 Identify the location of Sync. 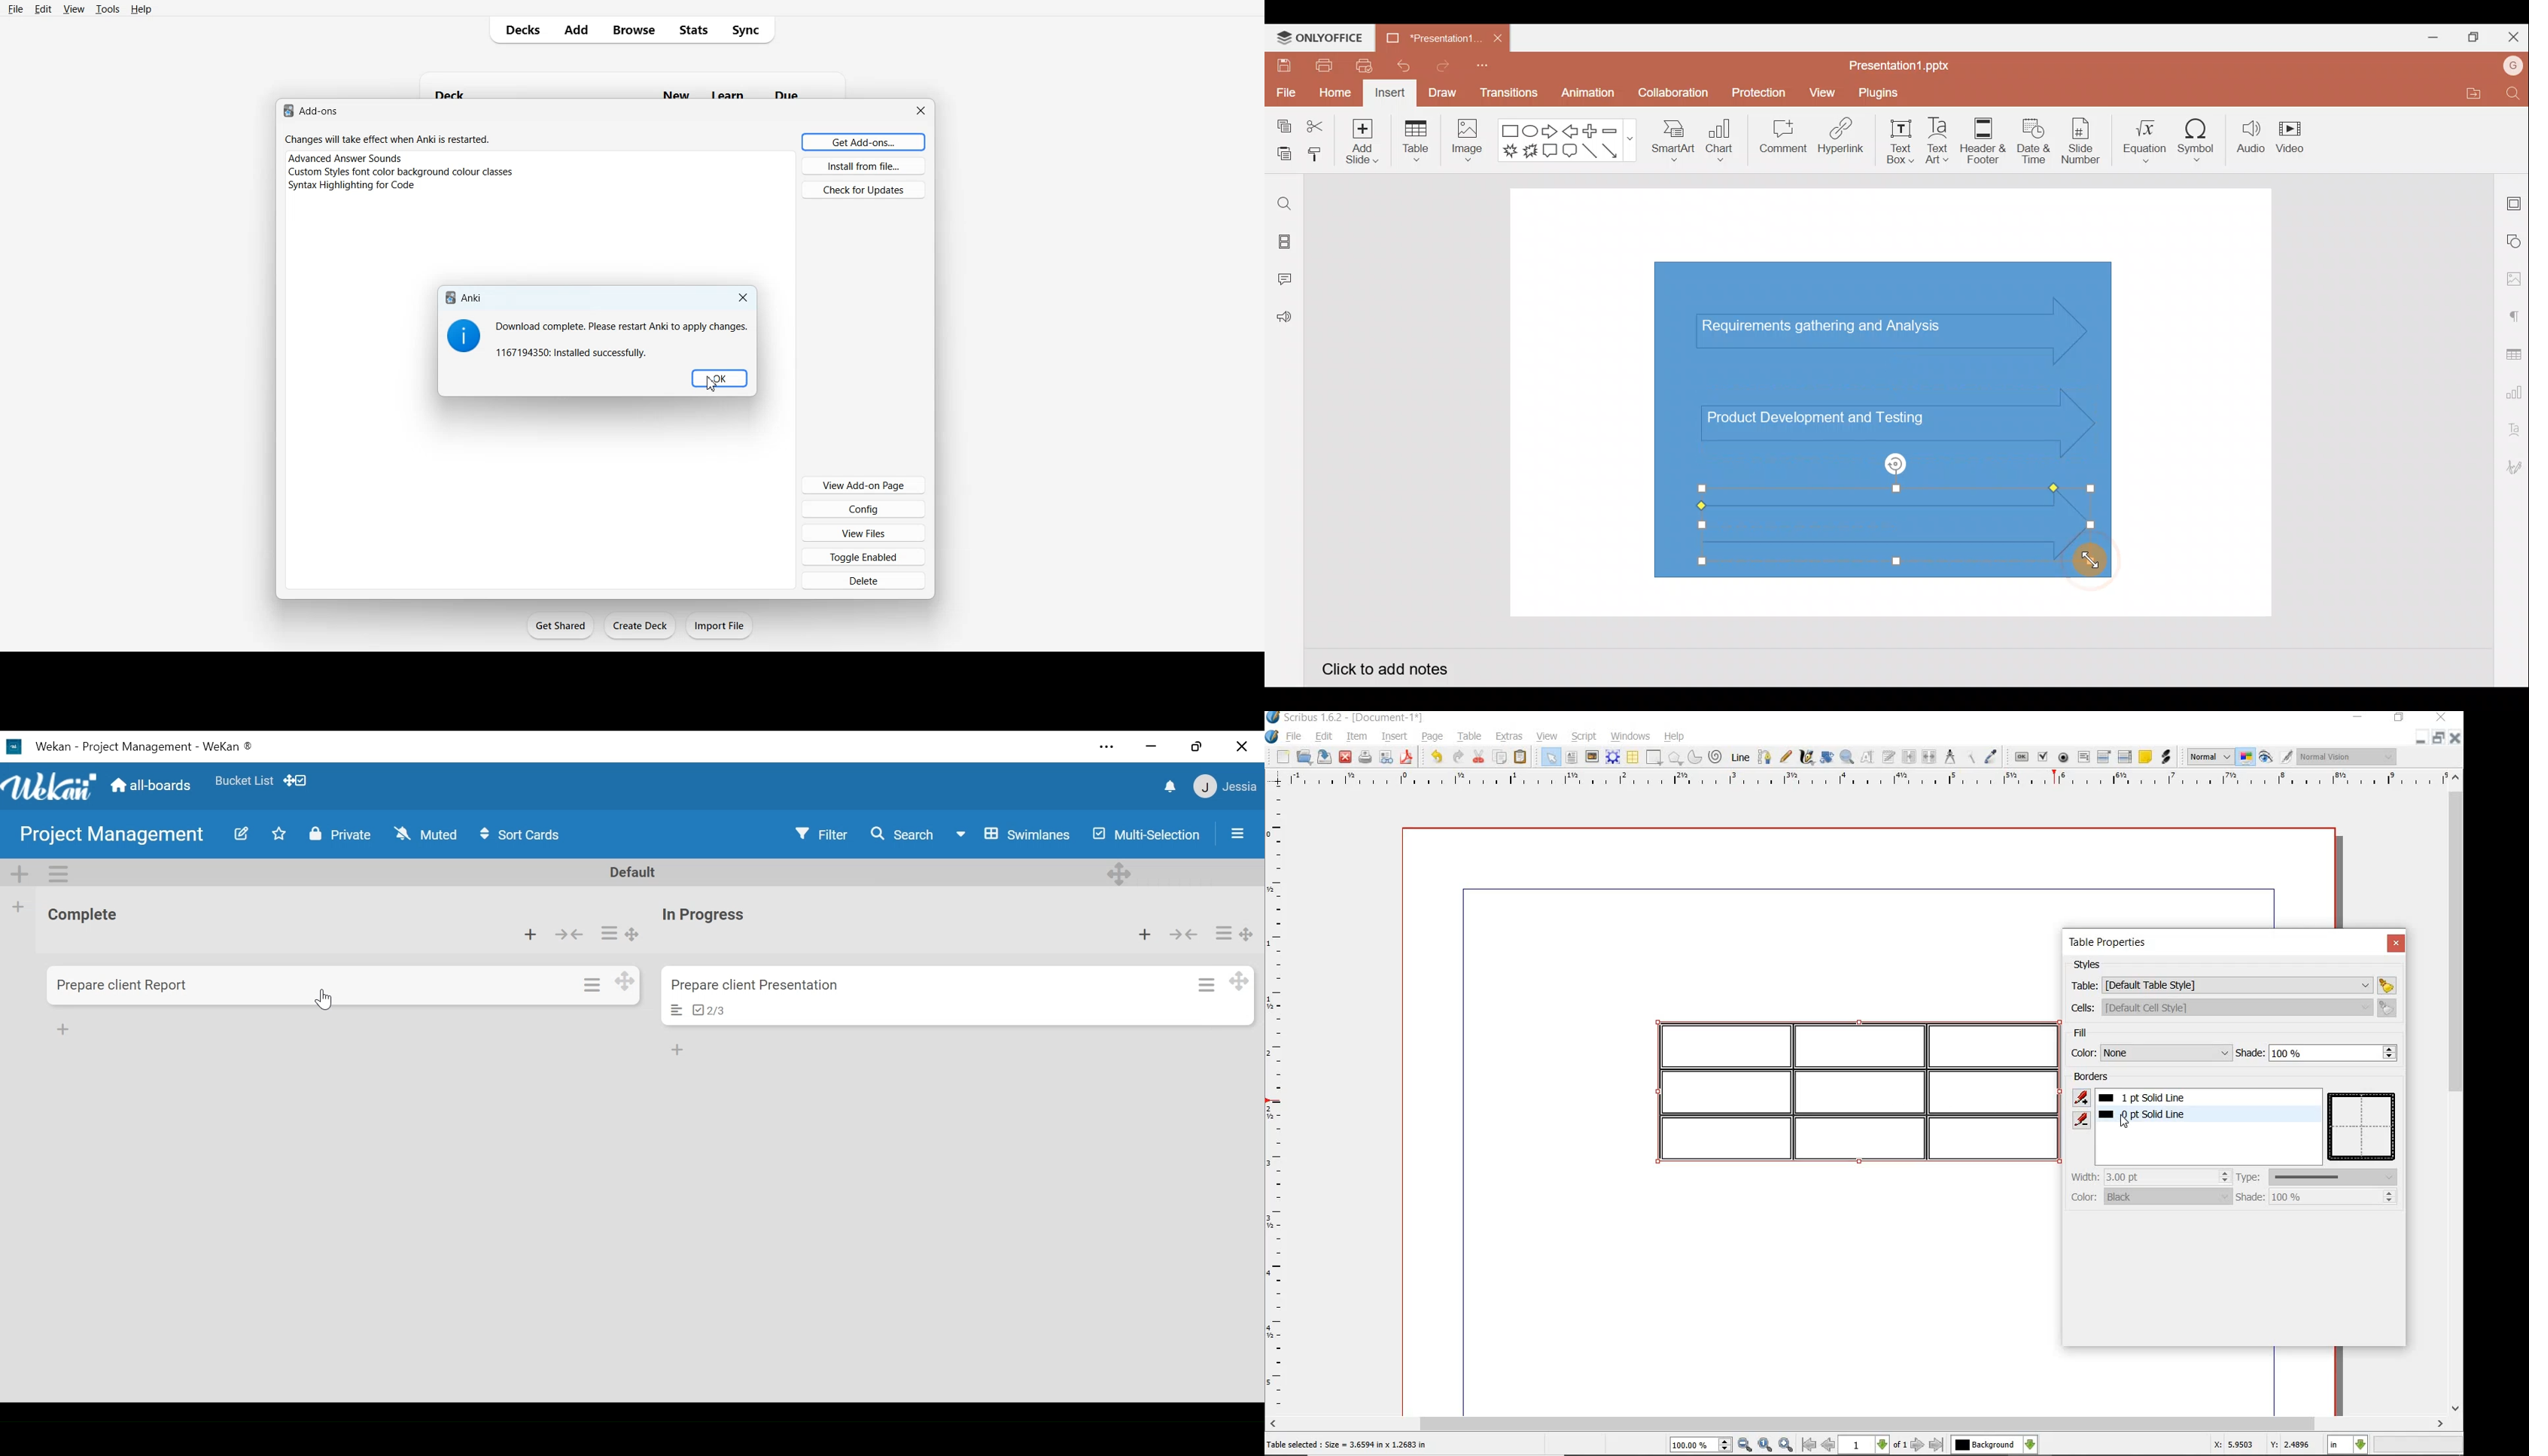
(751, 30).